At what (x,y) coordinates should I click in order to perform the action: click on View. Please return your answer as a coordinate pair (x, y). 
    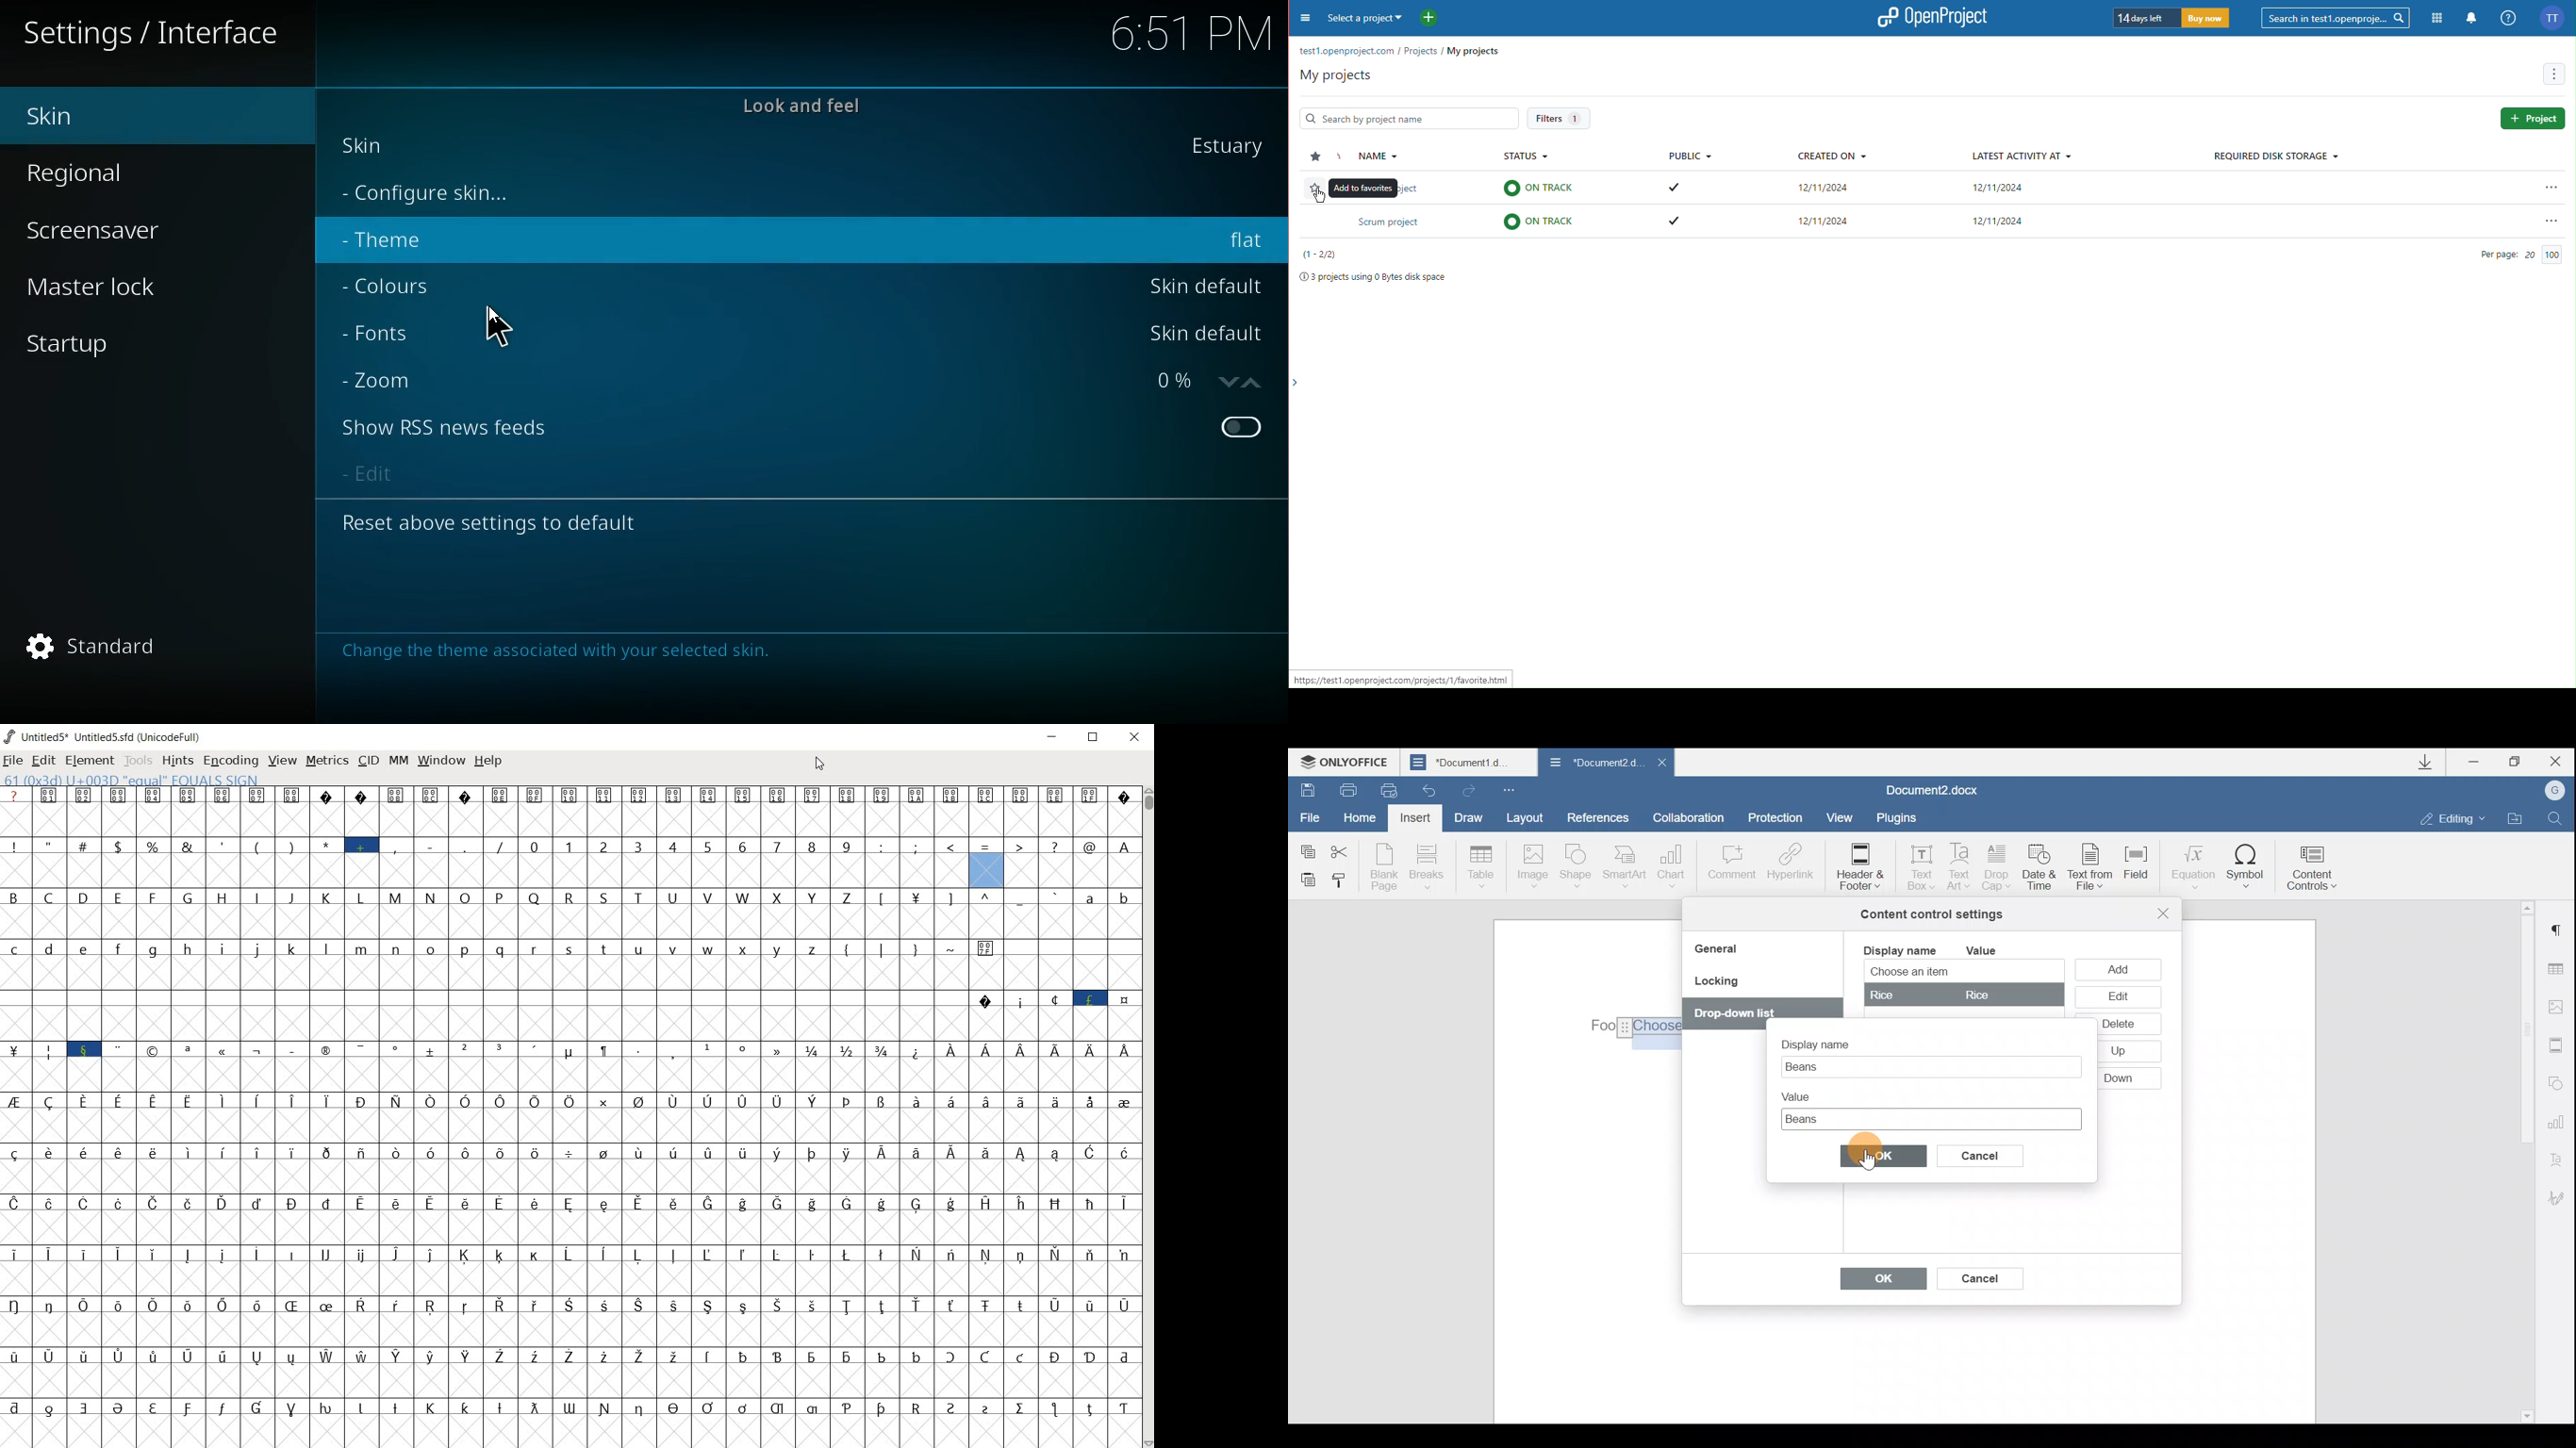
    Looking at the image, I should click on (1840, 817).